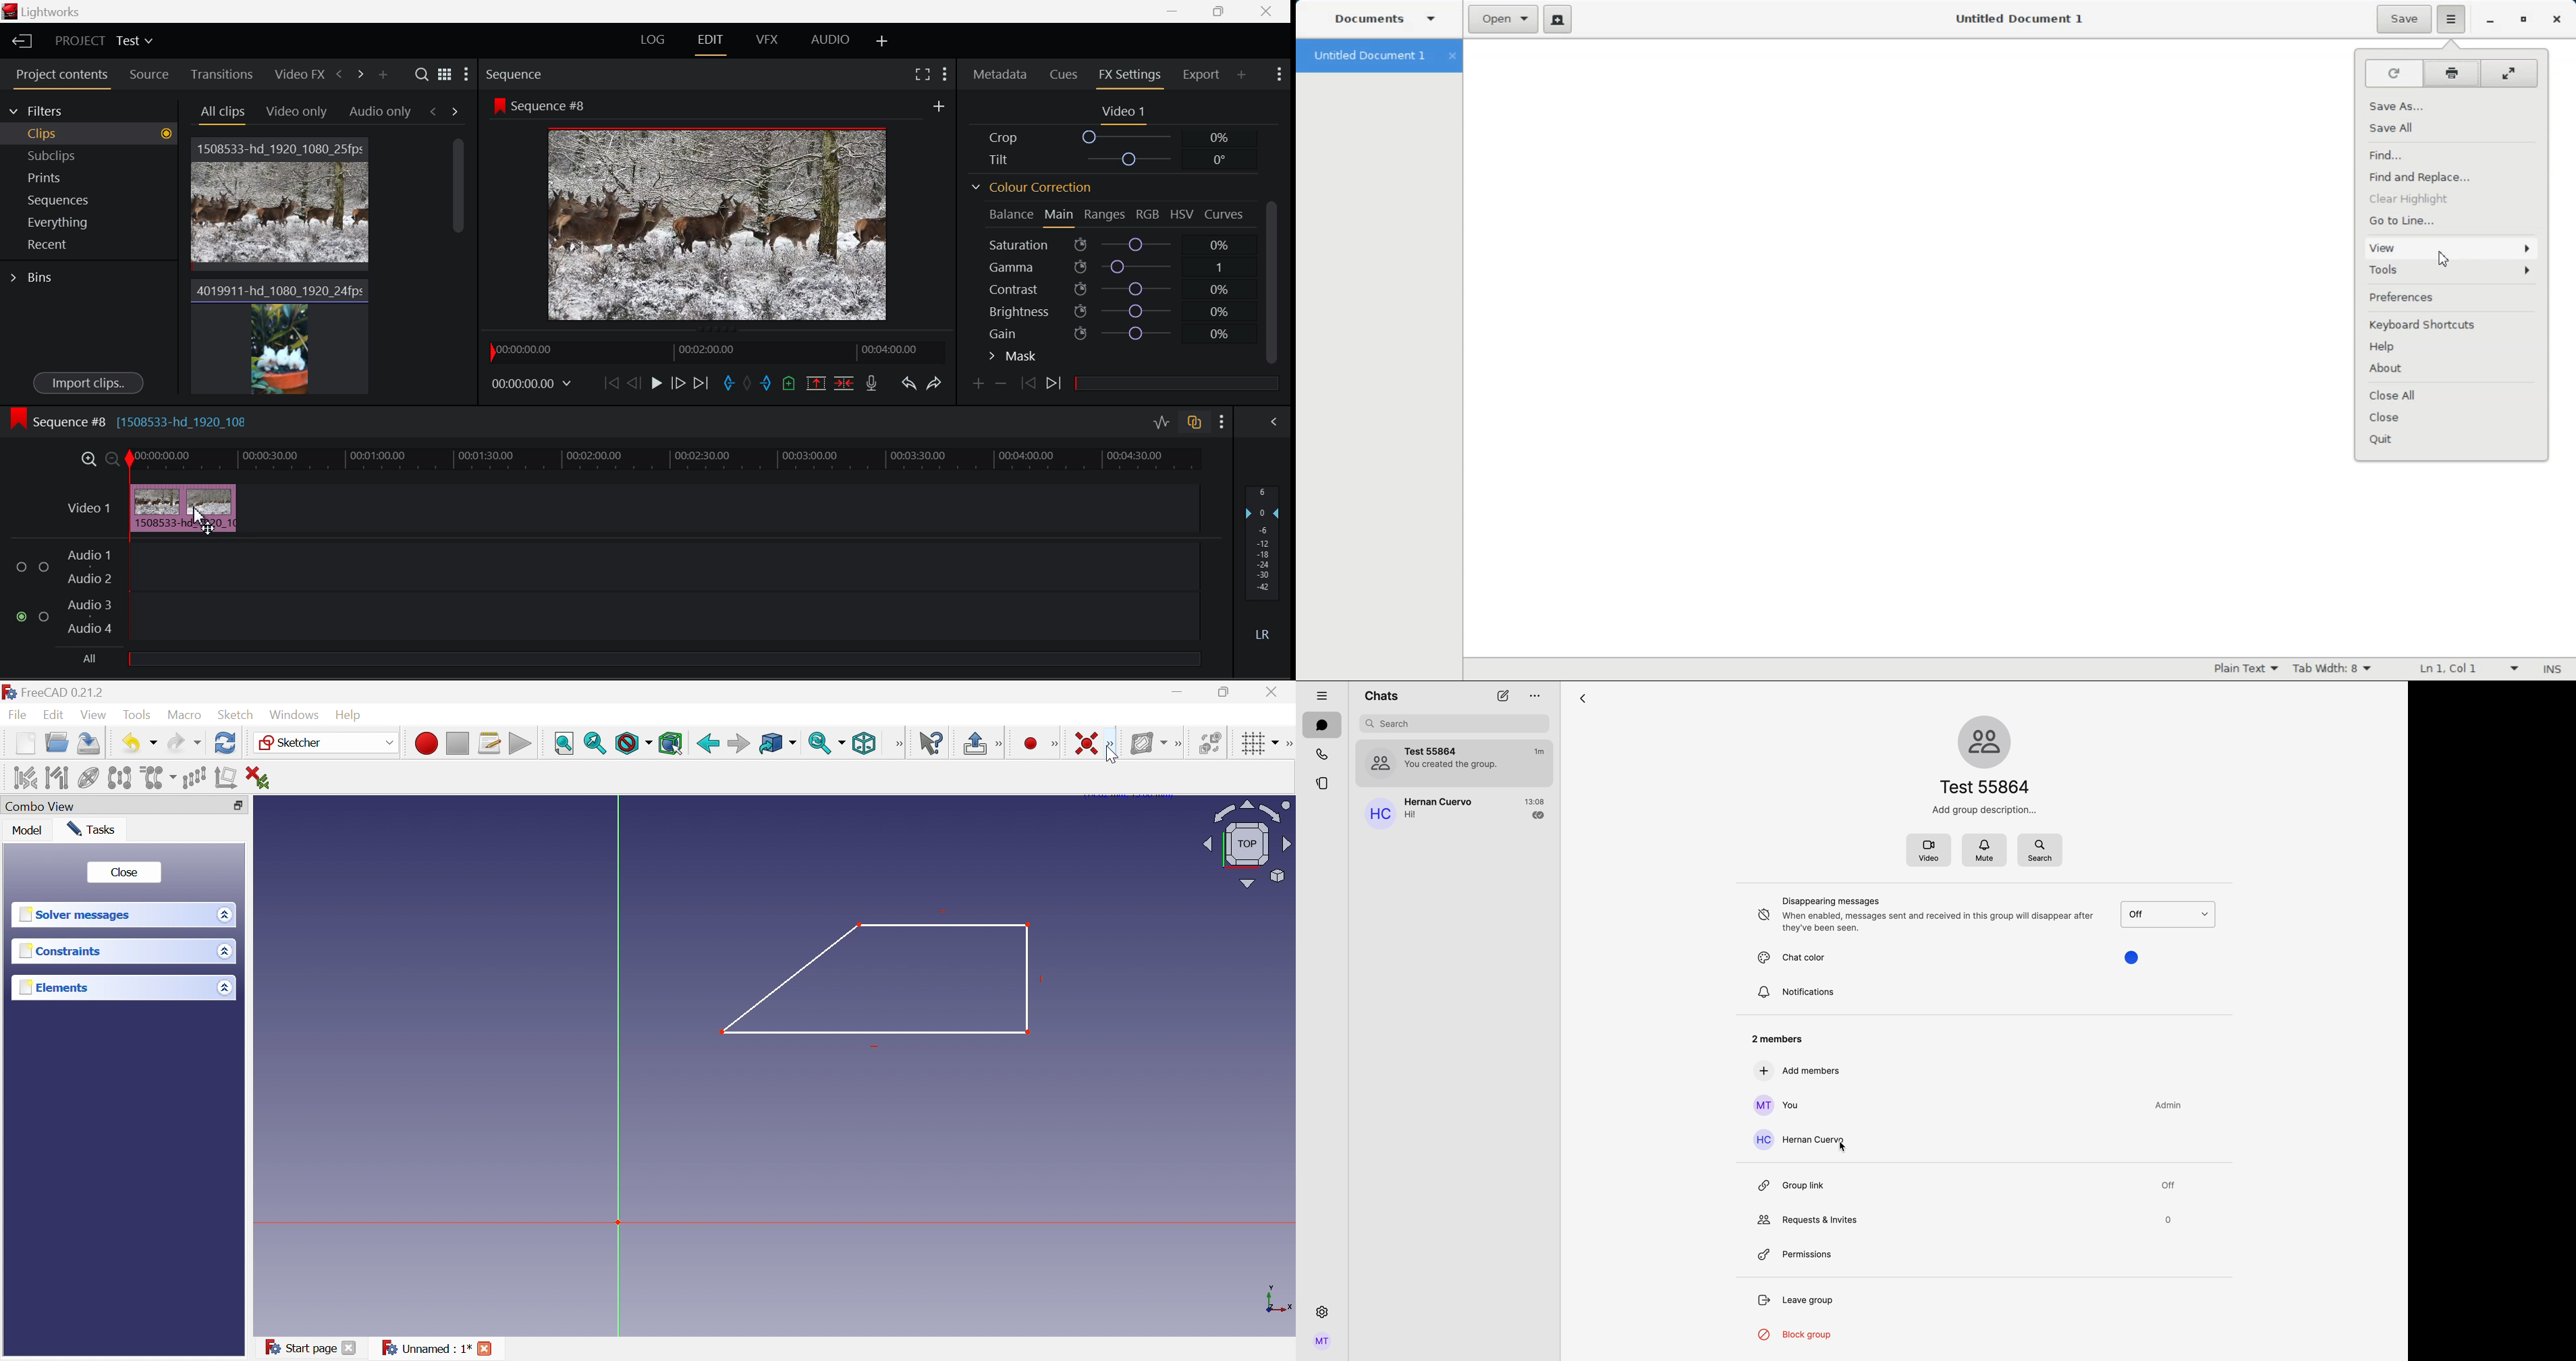  What do you see at coordinates (225, 952) in the screenshot?
I see `Drop Down` at bounding box center [225, 952].